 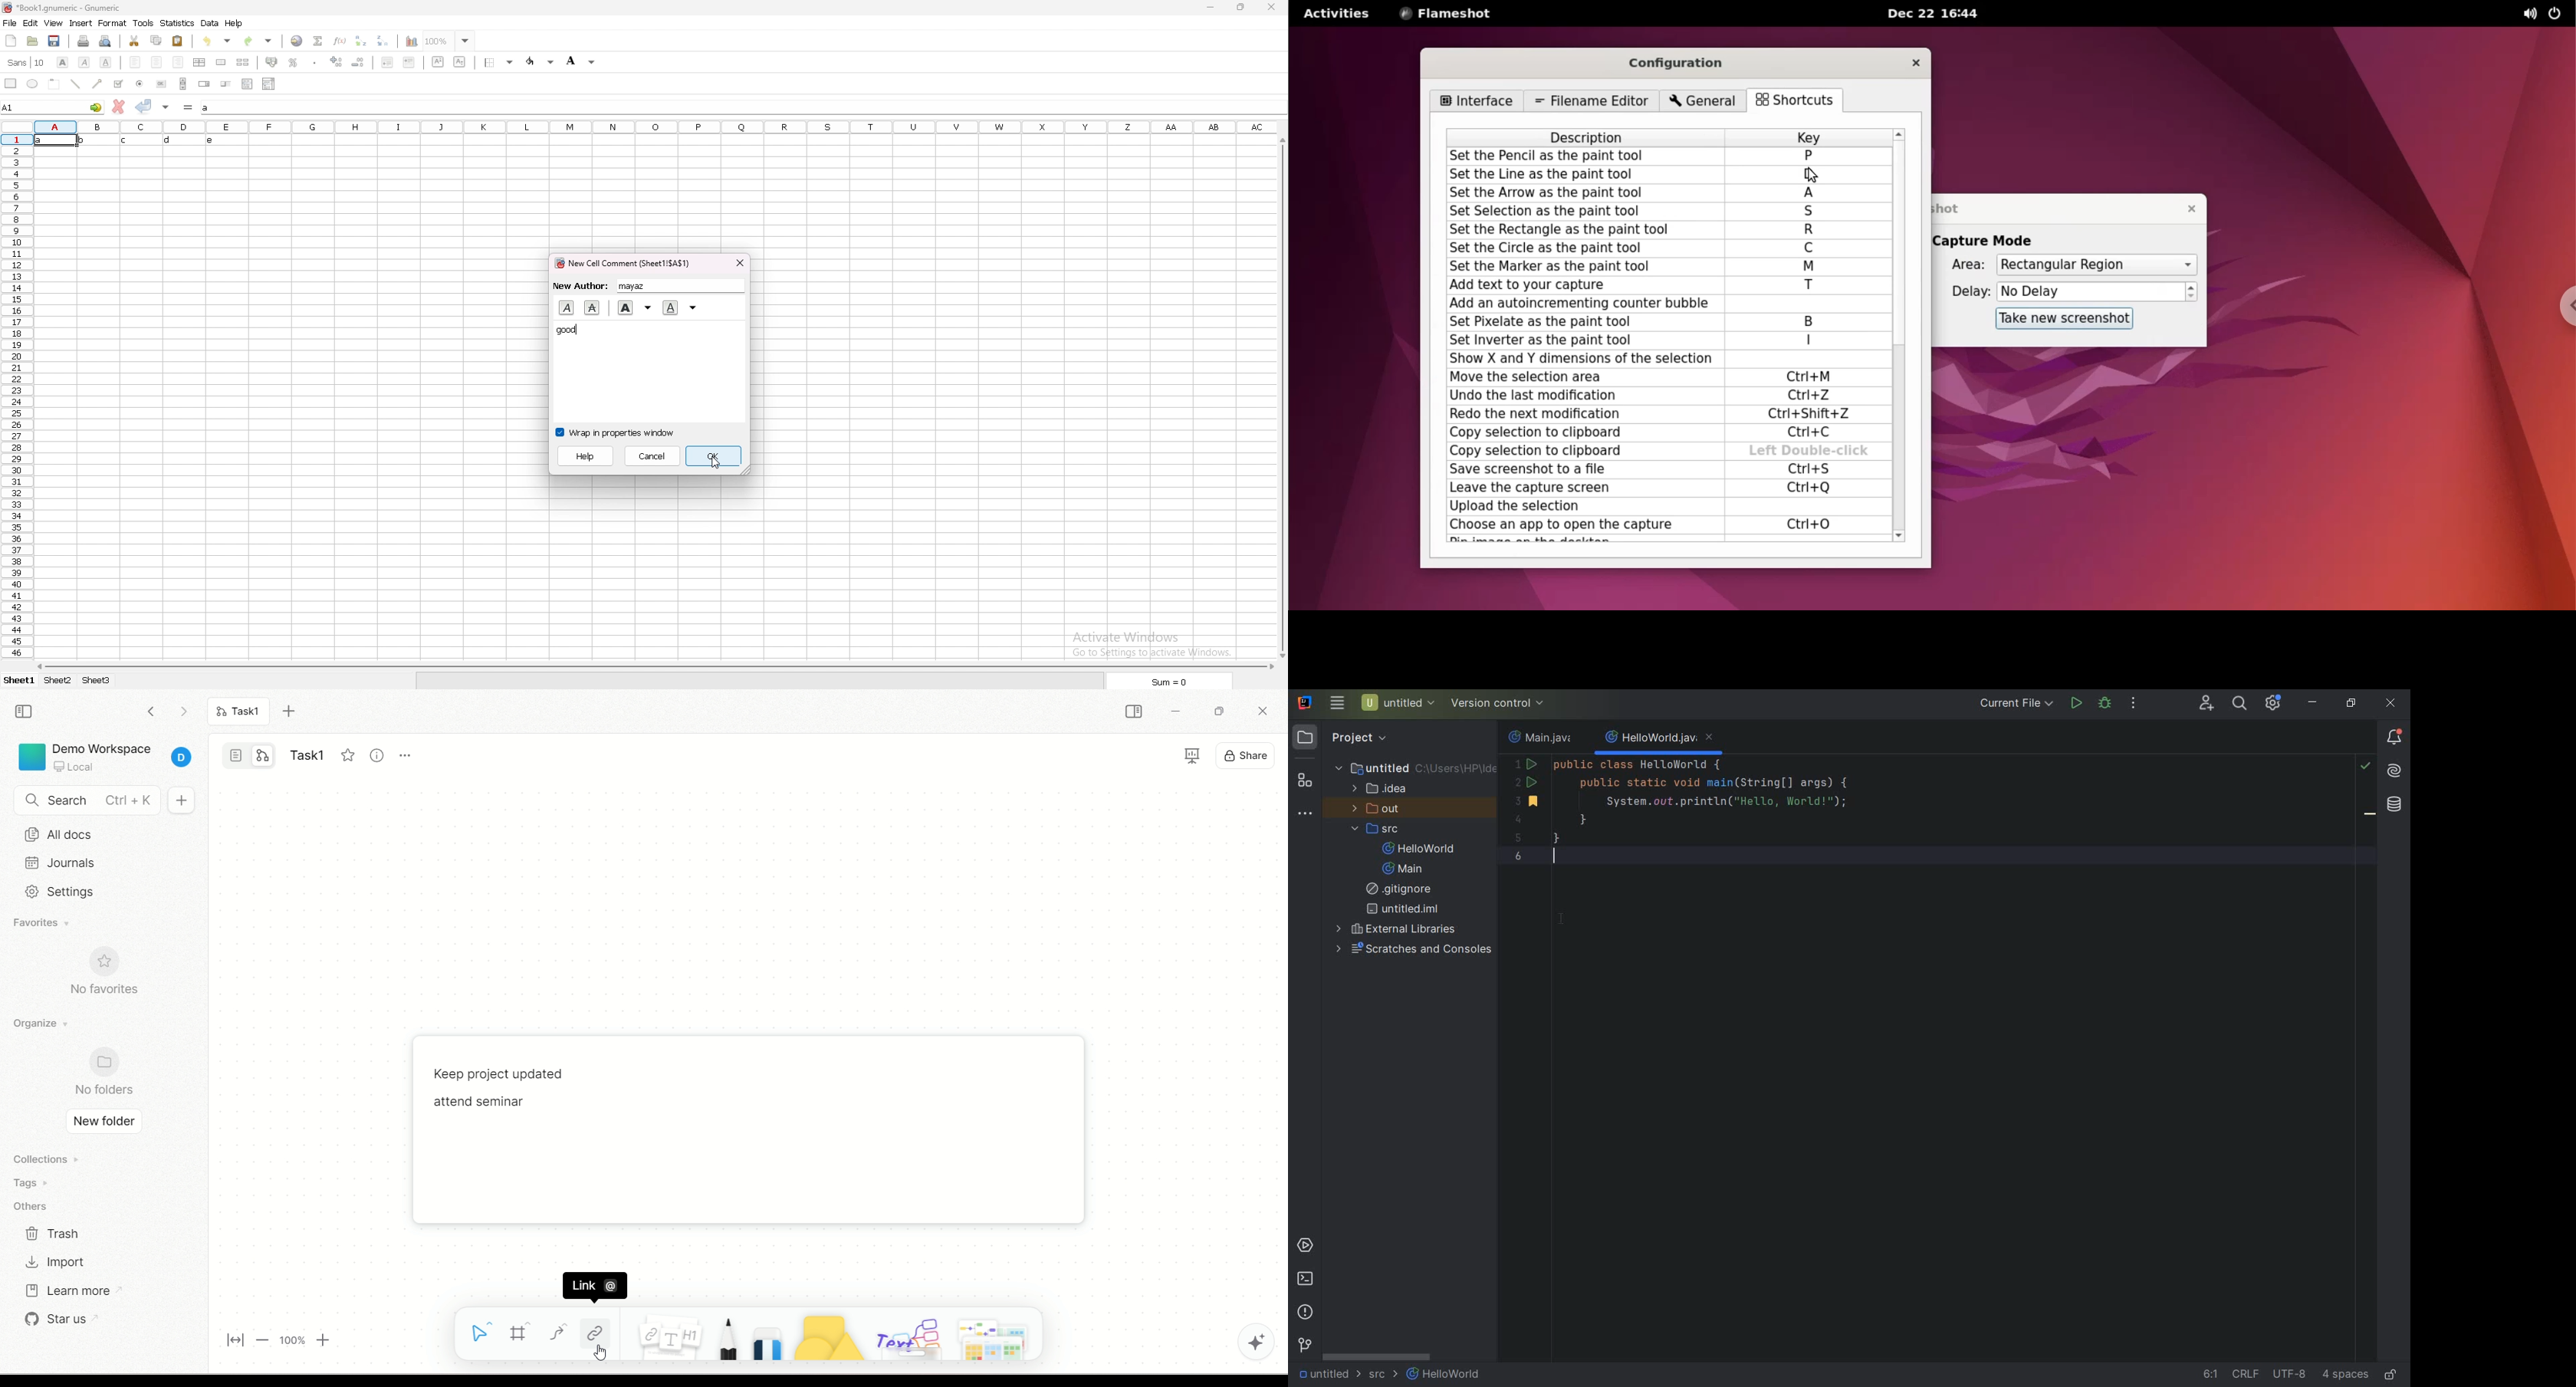 What do you see at coordinates (53, 924) in the screenshot?
I see `favorites` at bounding box center [53, 924].